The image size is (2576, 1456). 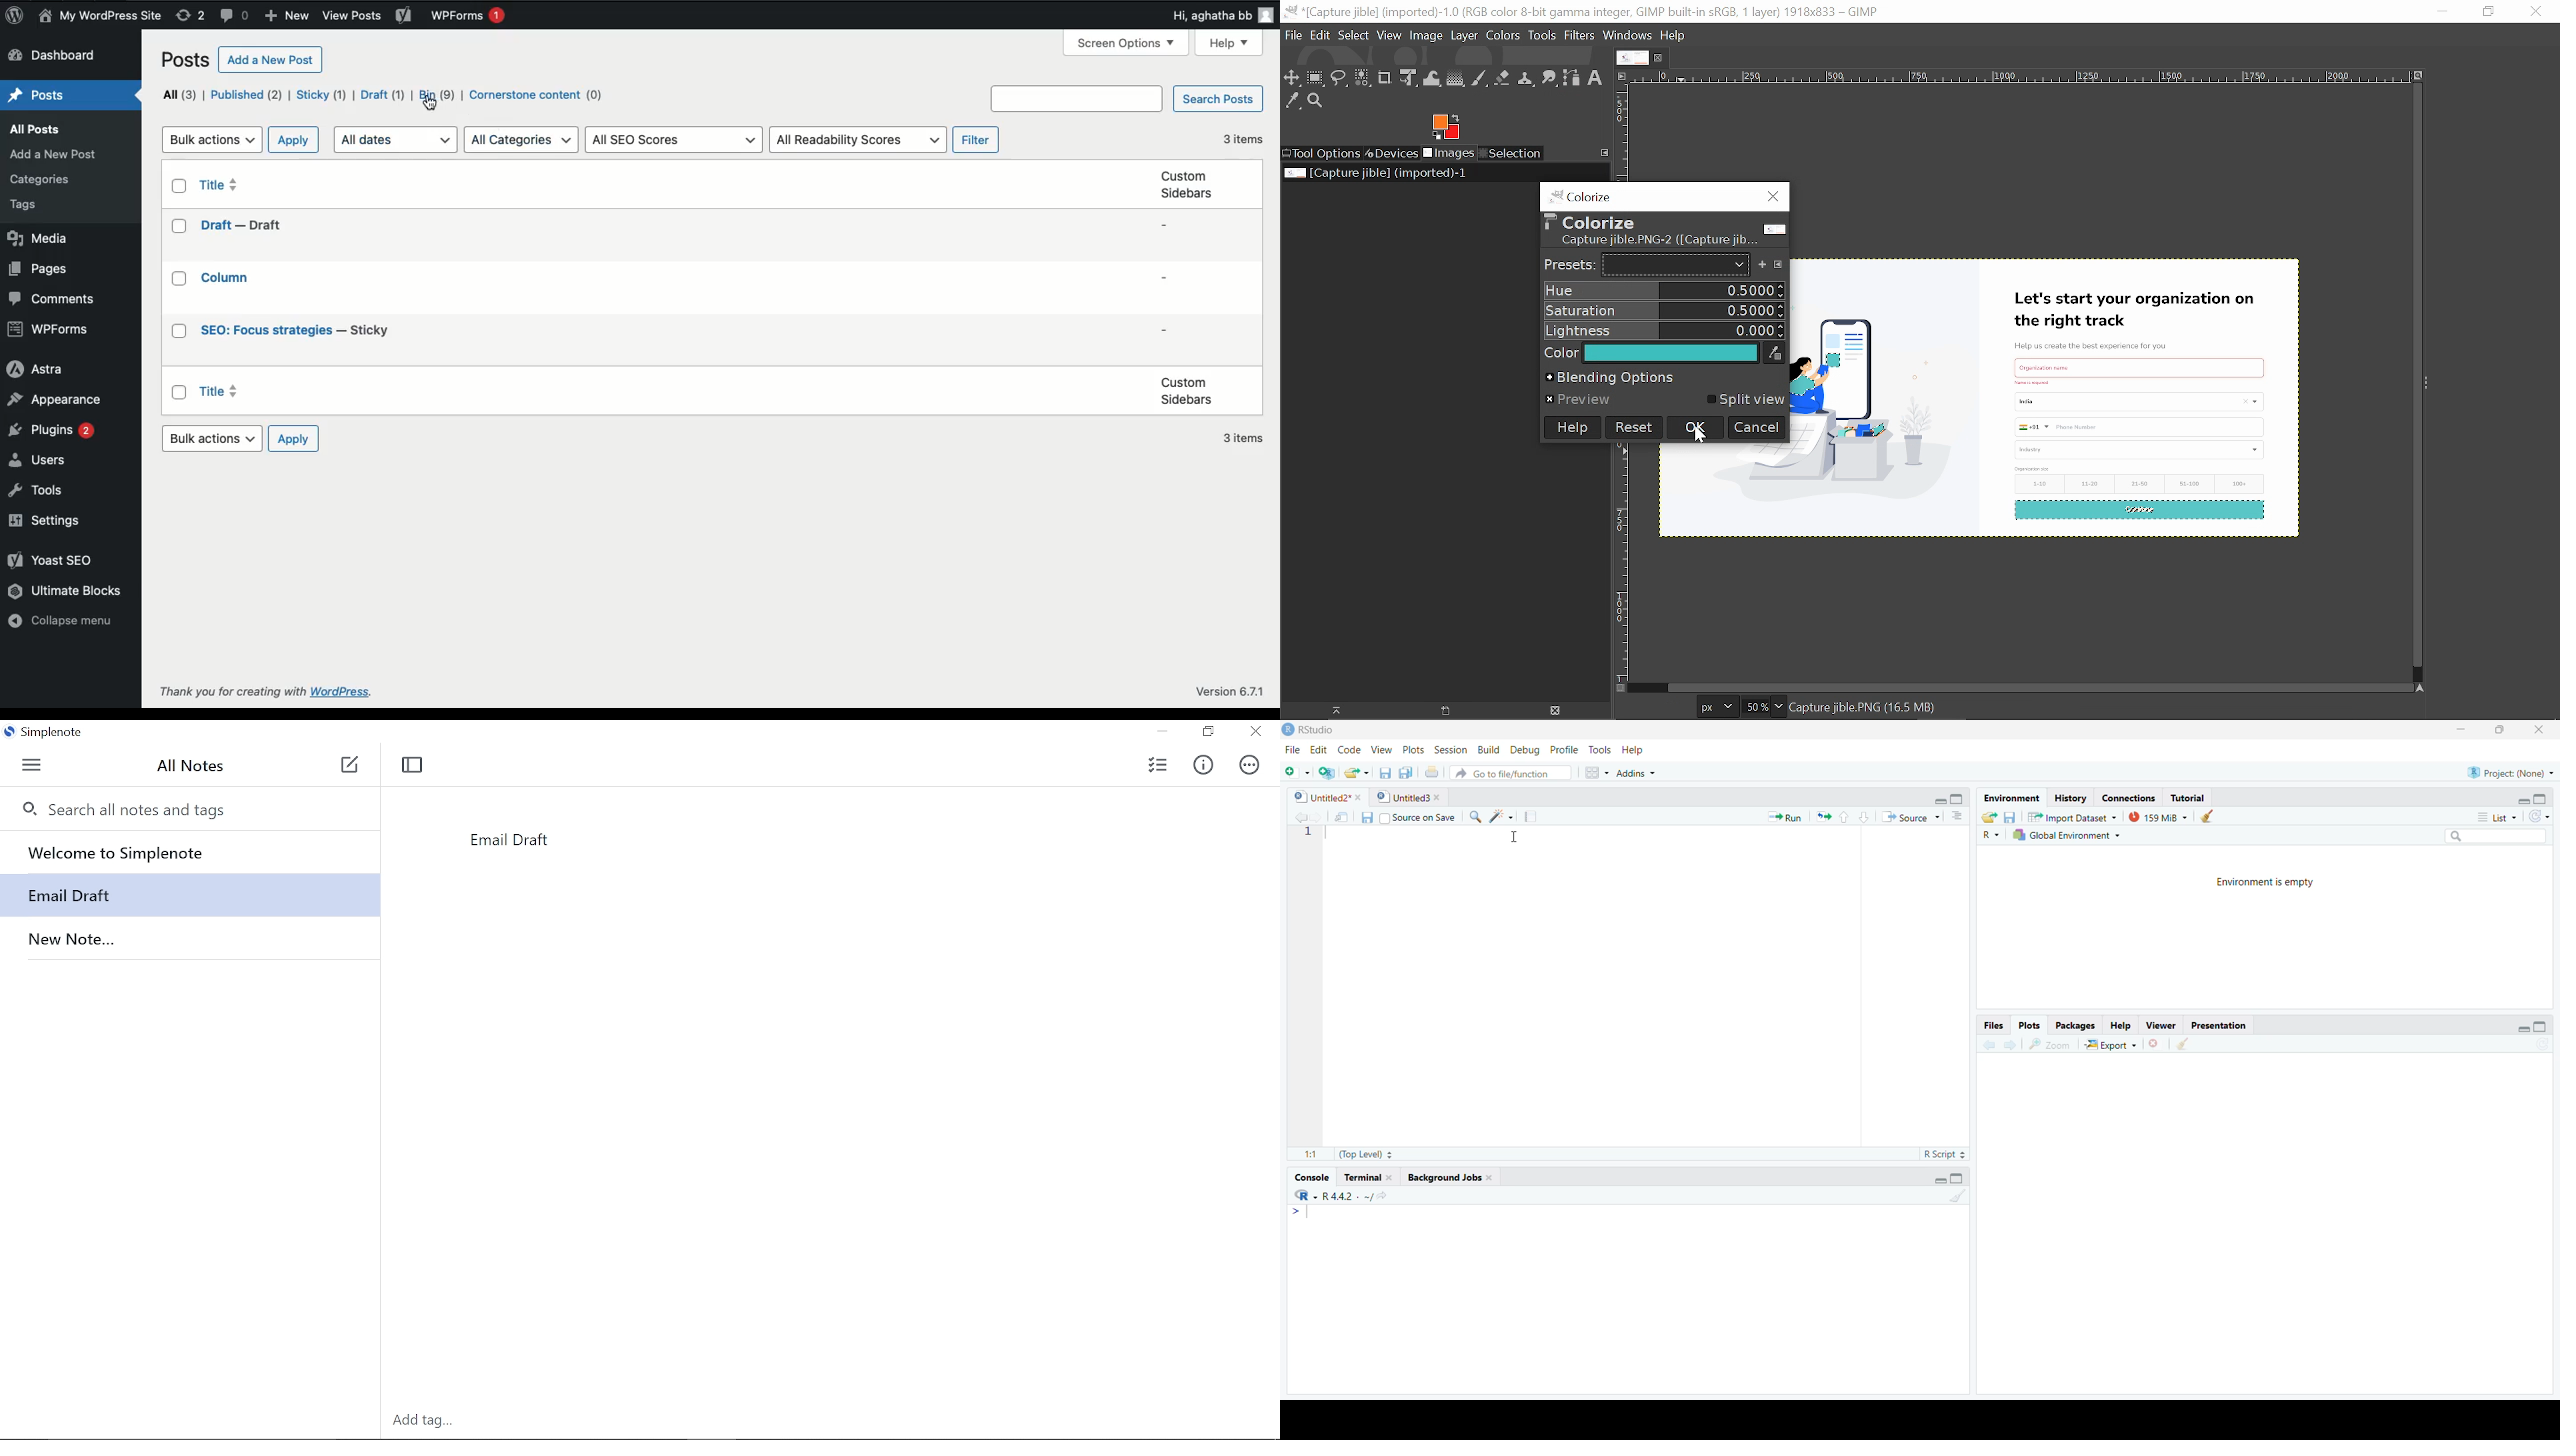 I want to click on Connections, so click(x=2129, y=797).